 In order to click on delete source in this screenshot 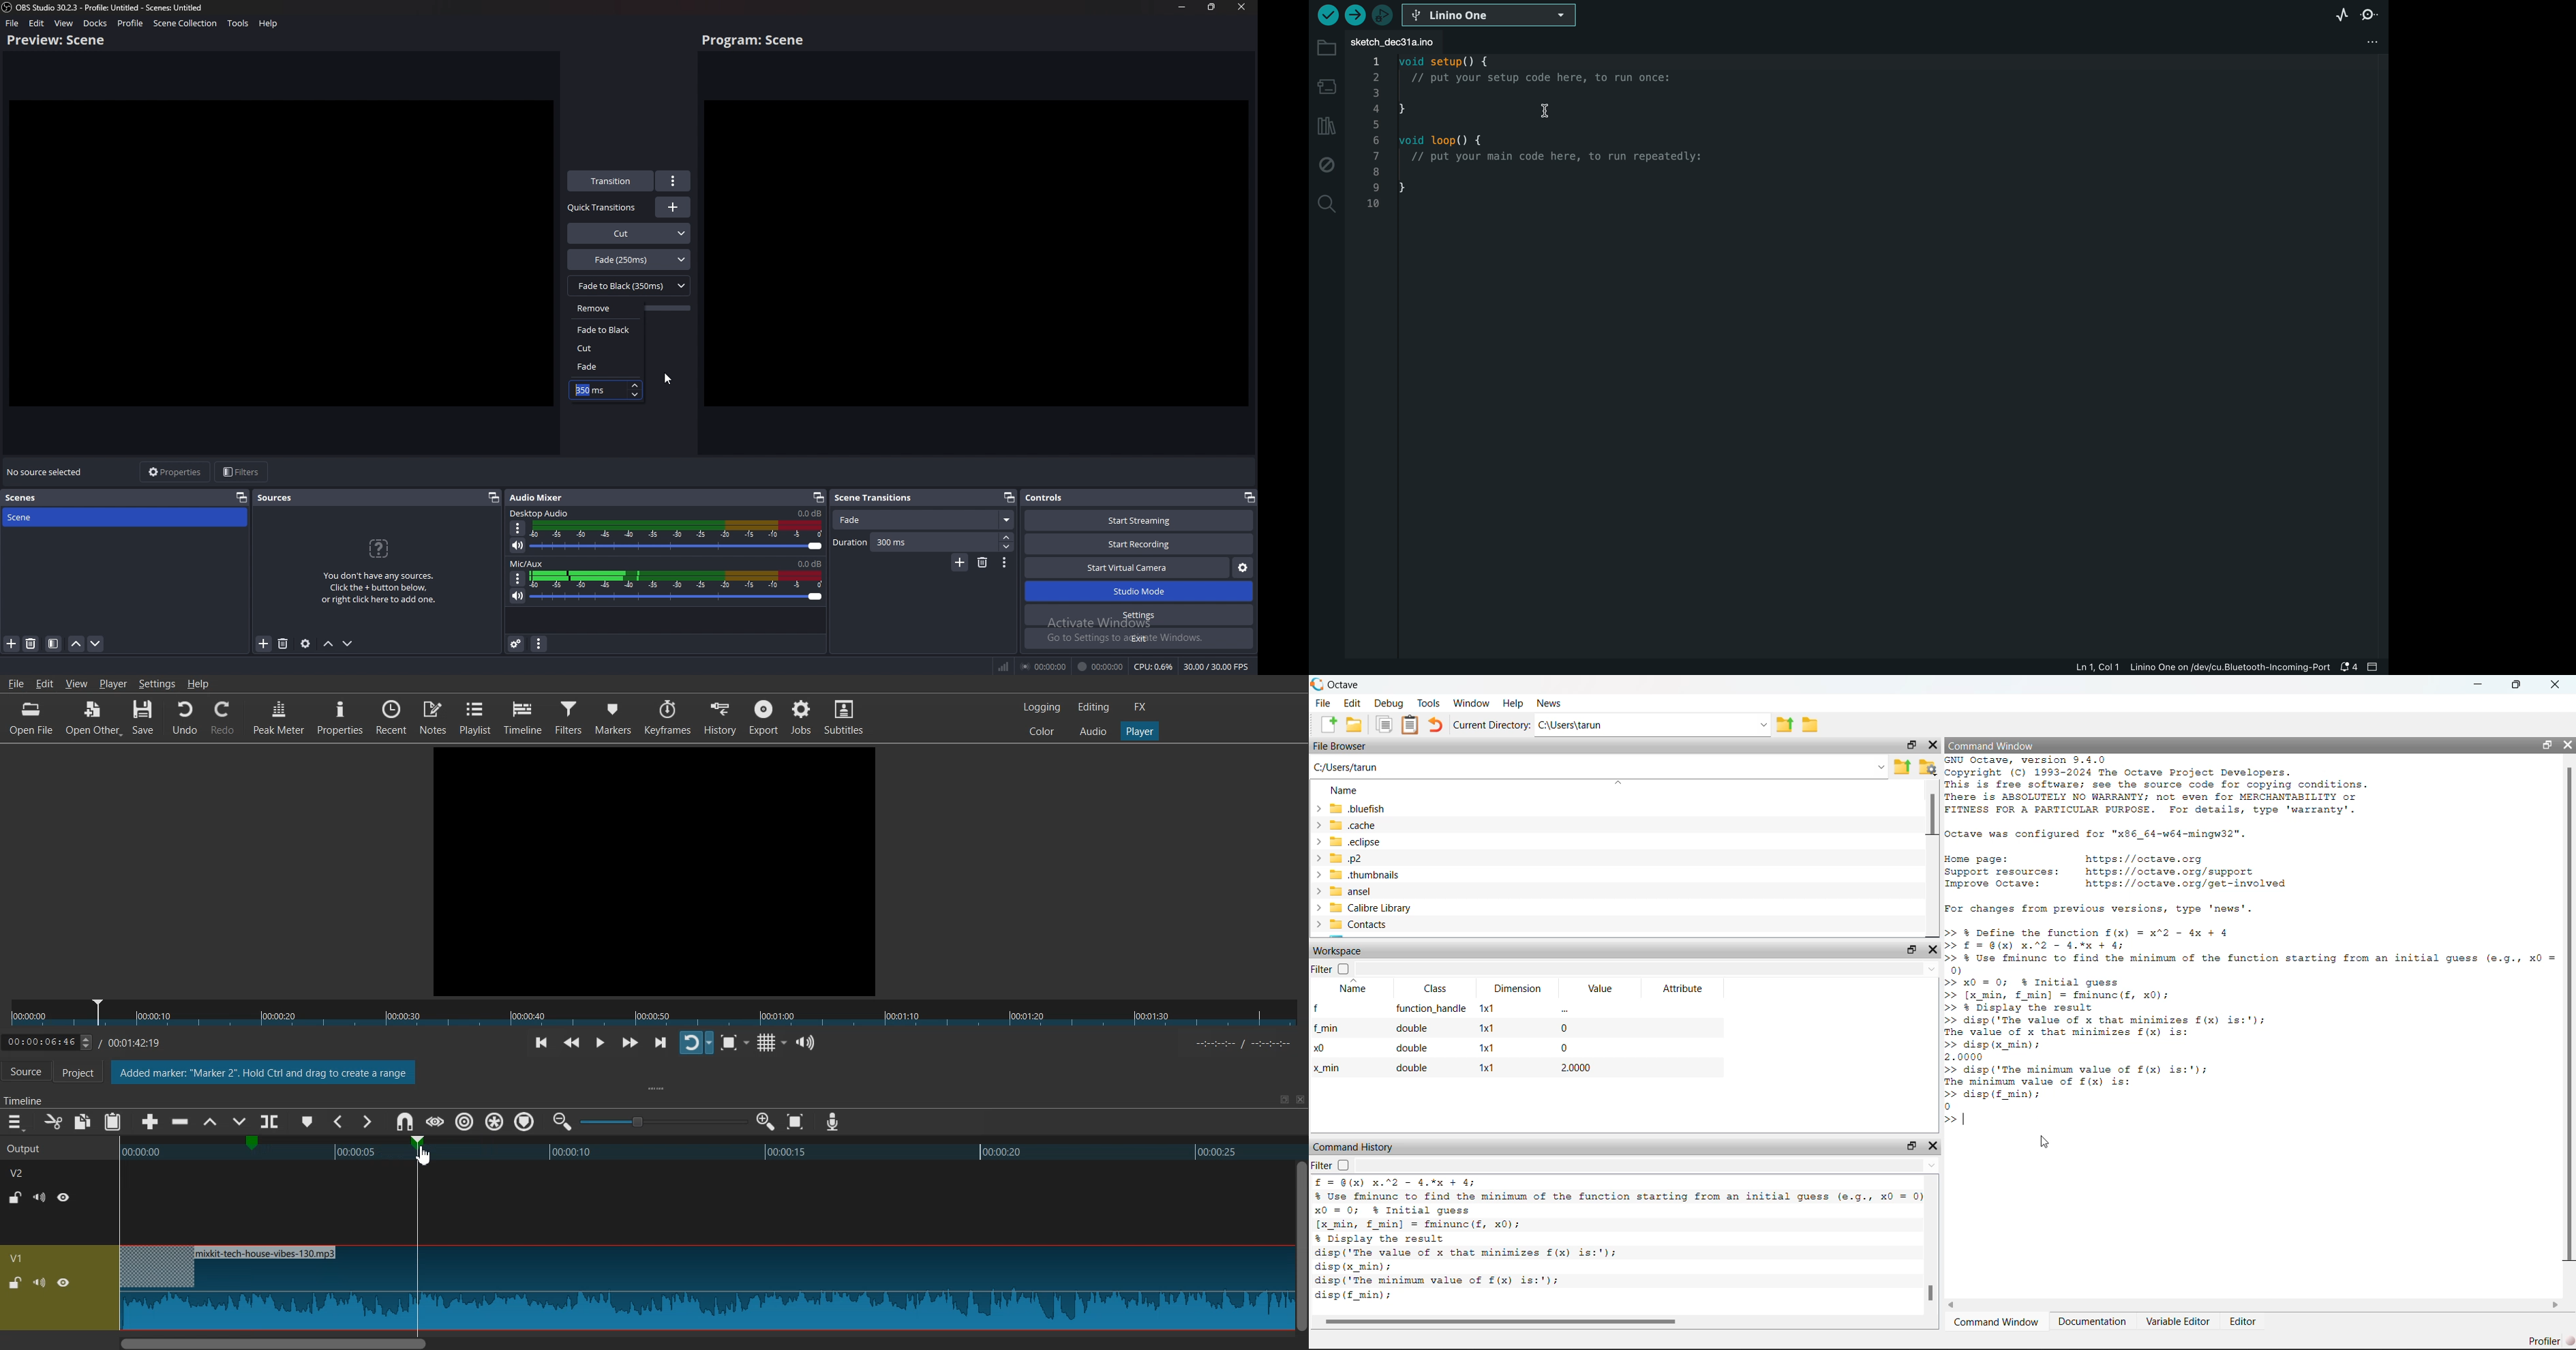, I will do `click(31, 644)`.